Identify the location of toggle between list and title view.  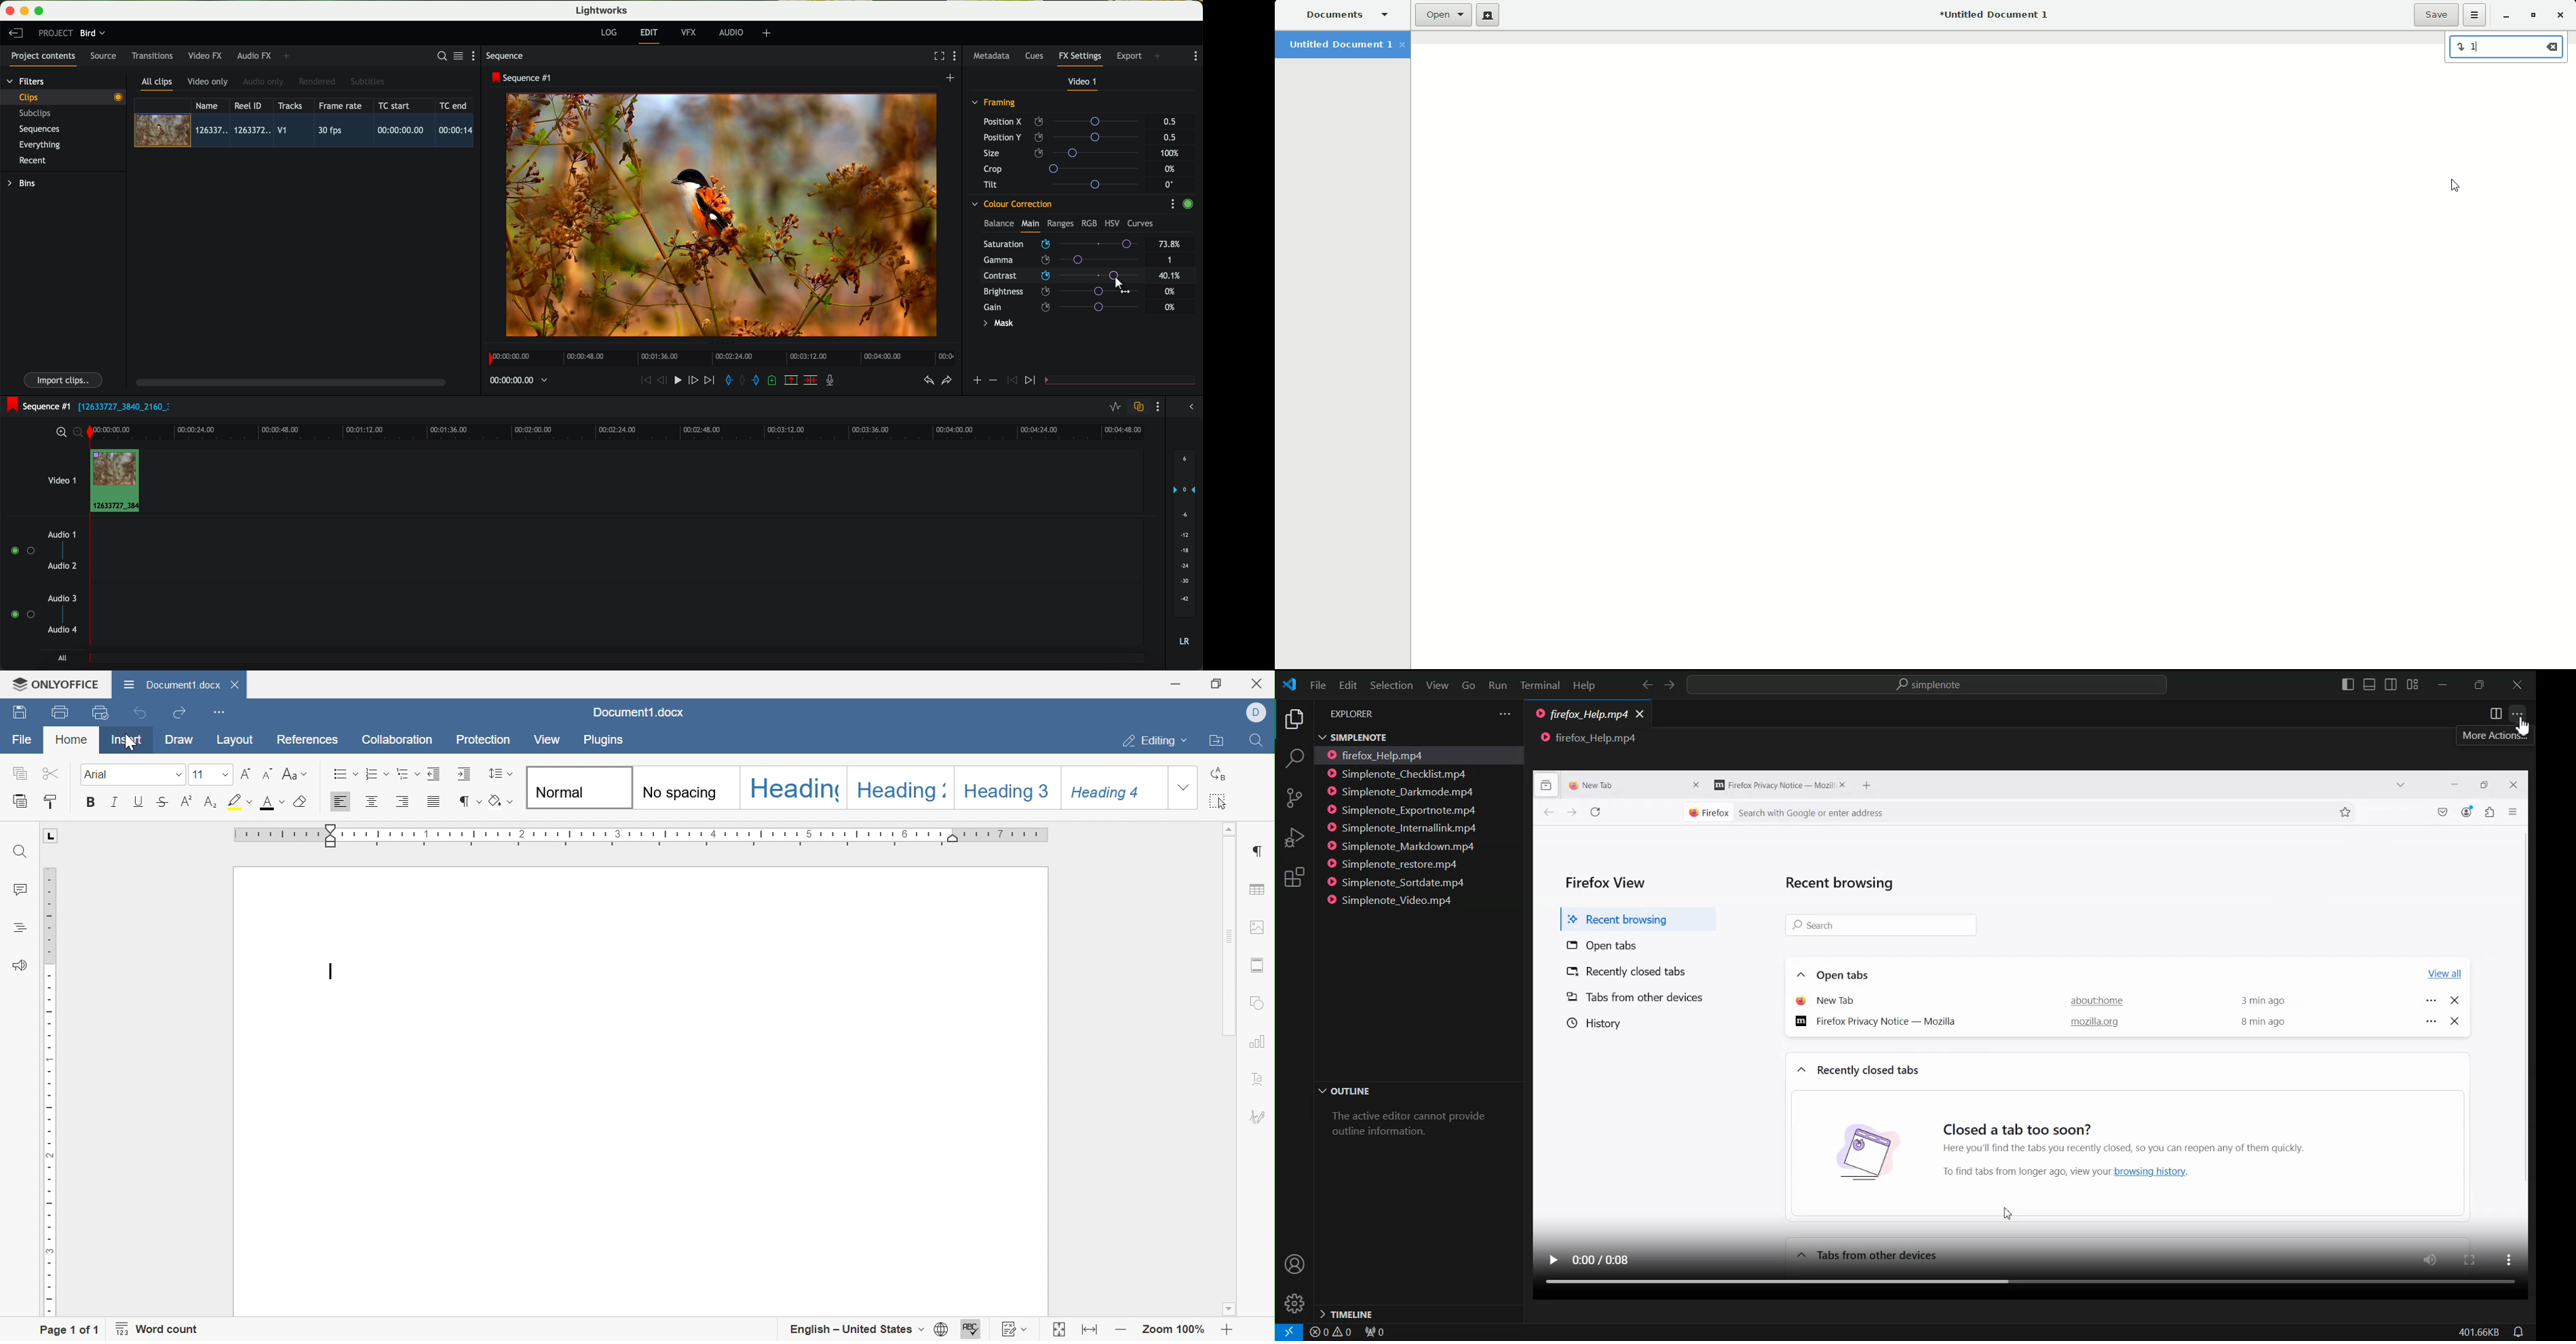
(457, 56).